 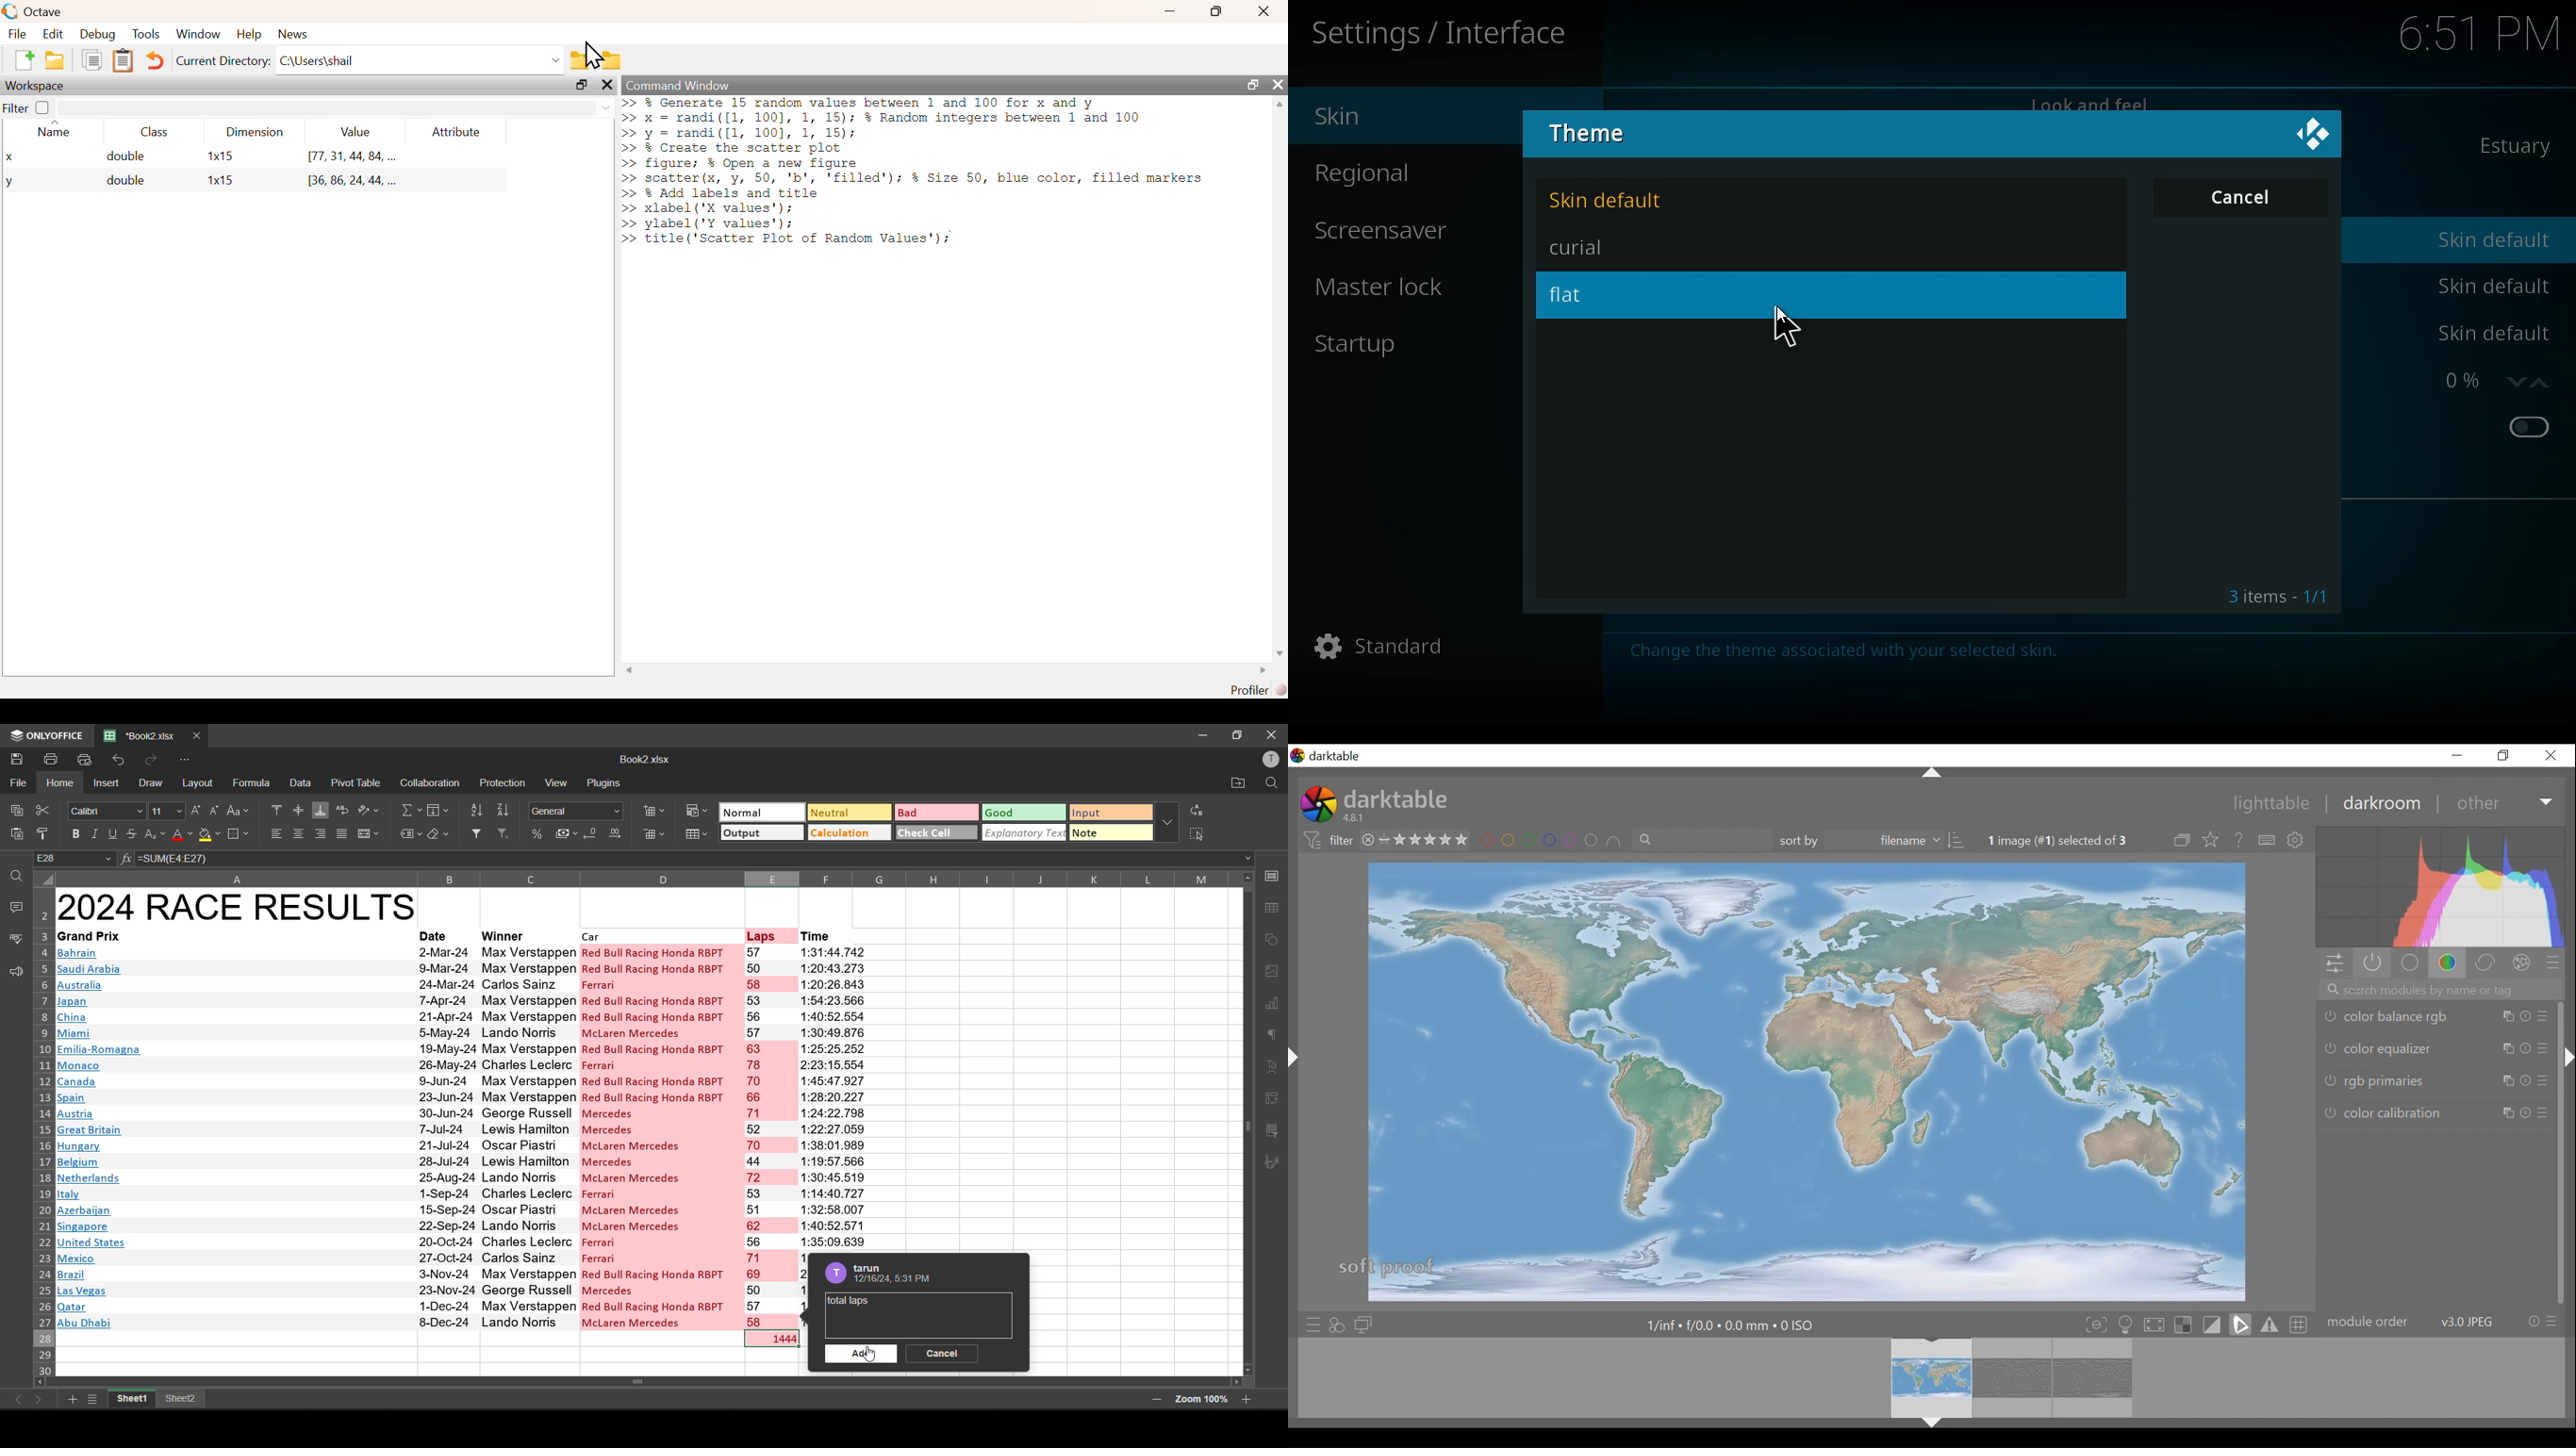 I want to click on rgb primaries, so click(x=2439, y=1081).